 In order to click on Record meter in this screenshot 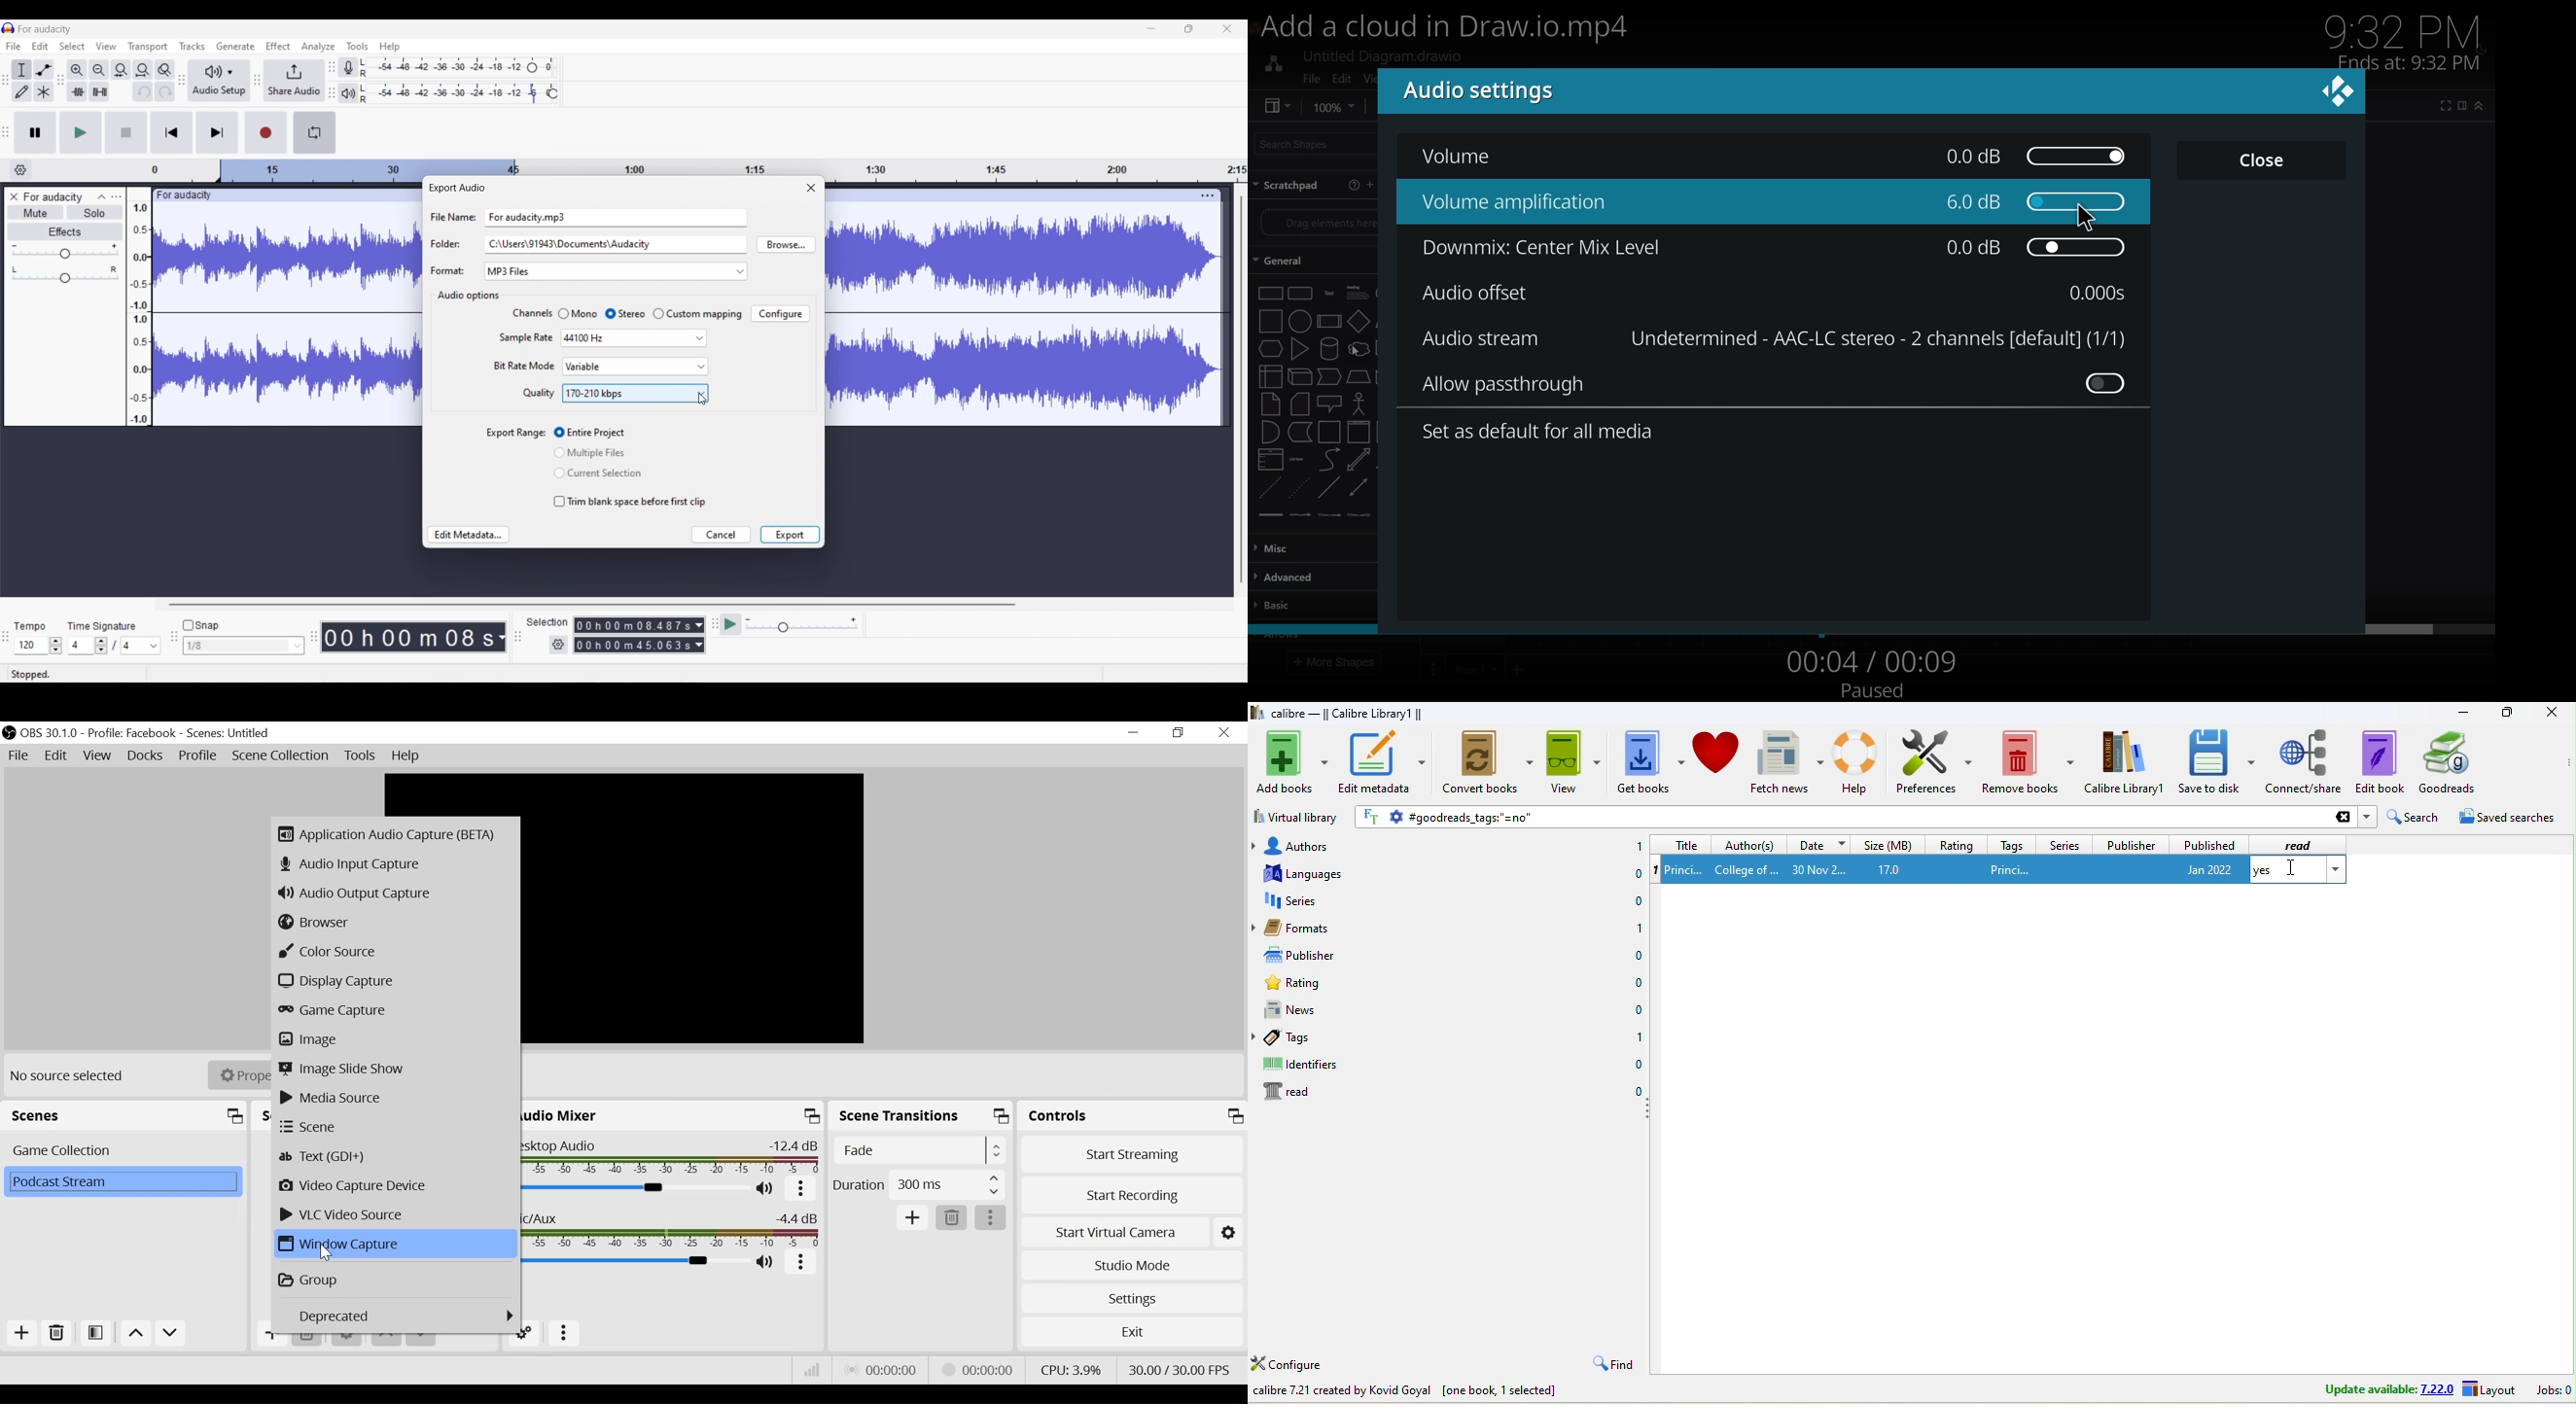, I will do `click(349, 68)`.